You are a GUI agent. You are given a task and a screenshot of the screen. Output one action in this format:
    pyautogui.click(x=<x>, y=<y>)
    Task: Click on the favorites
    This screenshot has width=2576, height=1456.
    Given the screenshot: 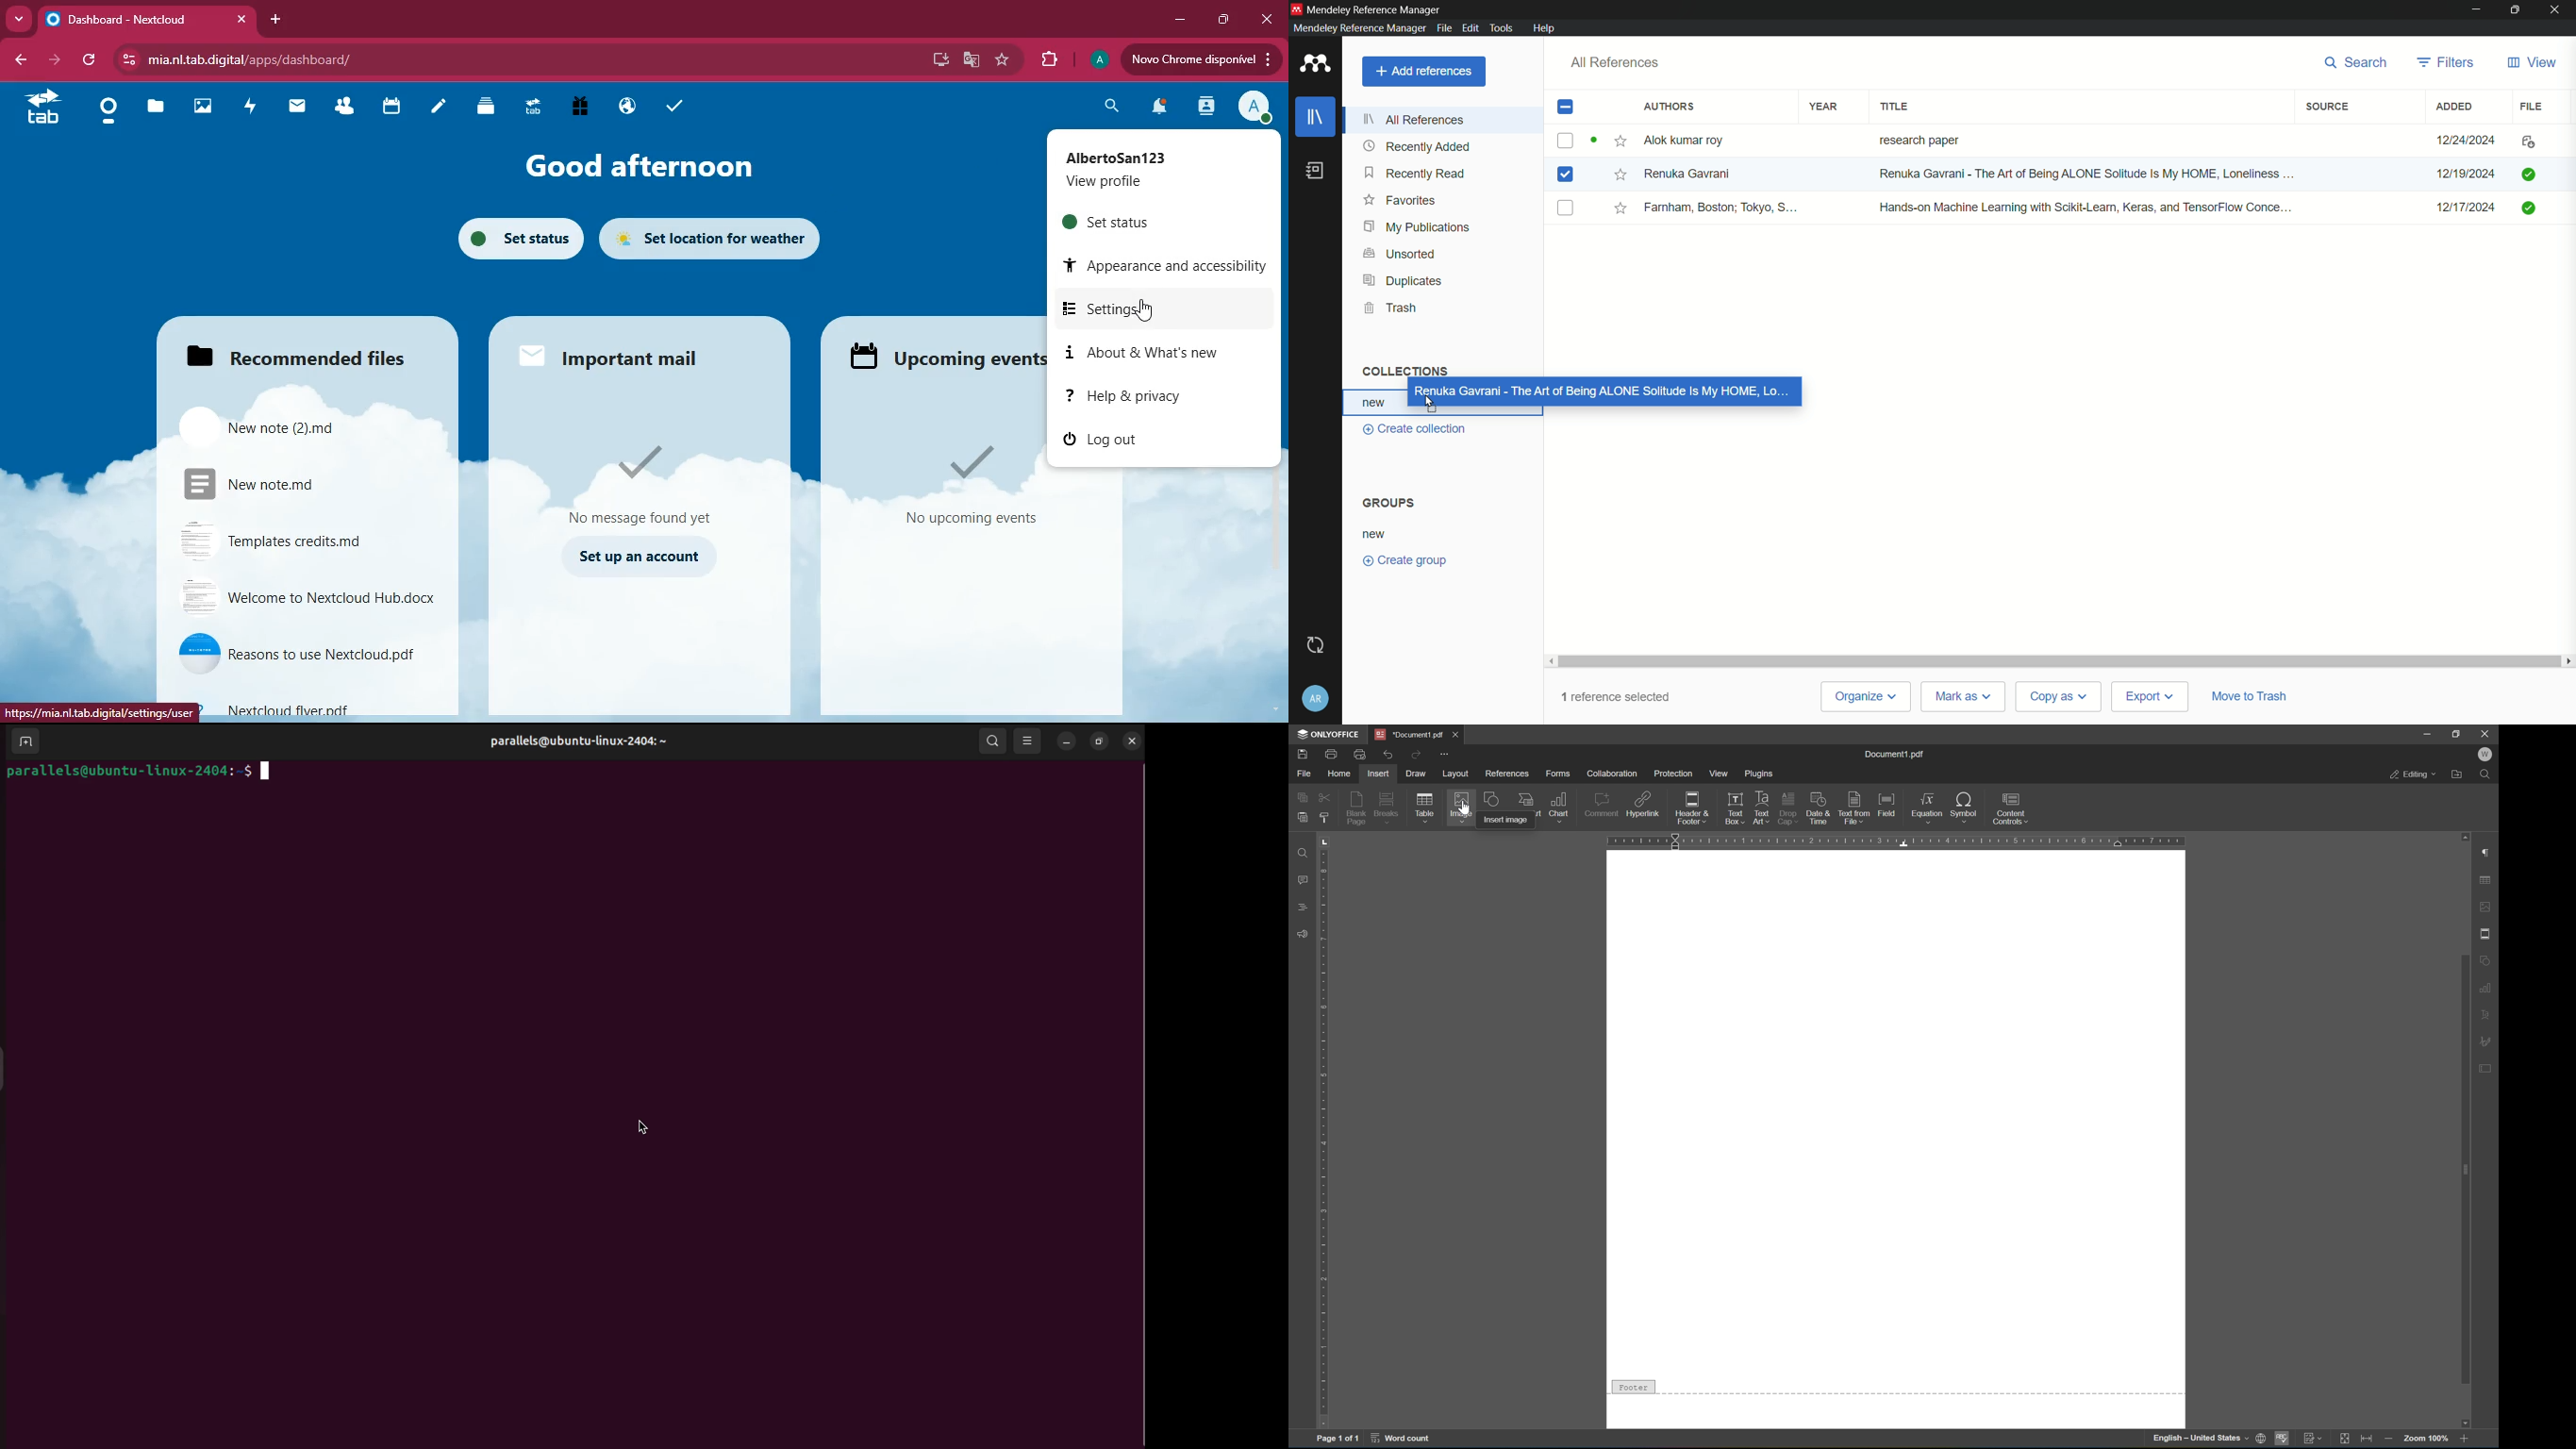 What is the action you would take?
    pyautogui.click(x=1398, y=201)
    